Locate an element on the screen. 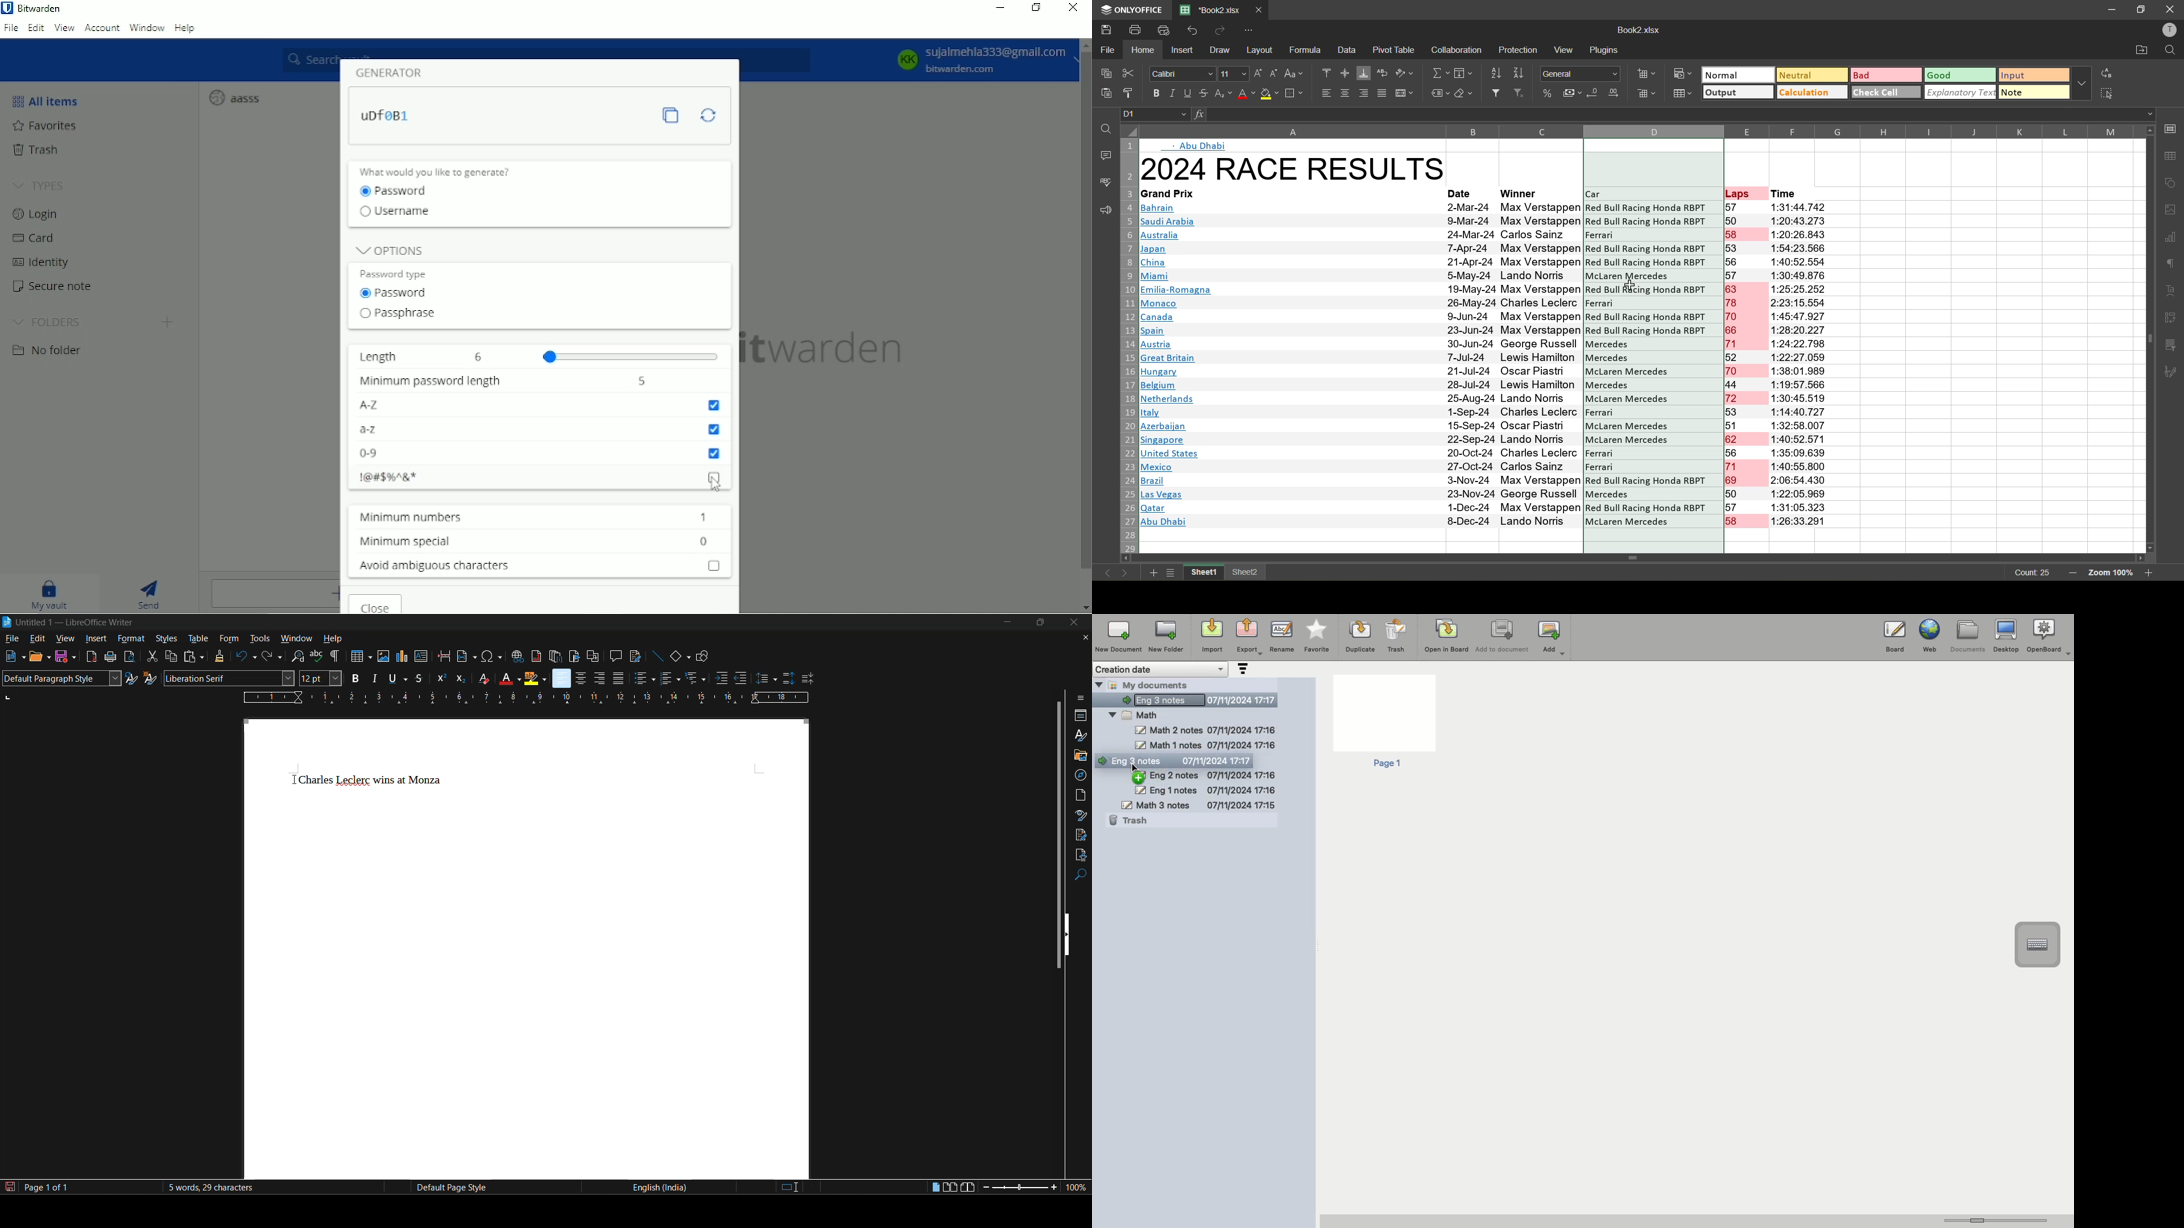 The width and height of the screenshot is (2184, 1232). sub\superscript is located at coordinates (1223, 93).